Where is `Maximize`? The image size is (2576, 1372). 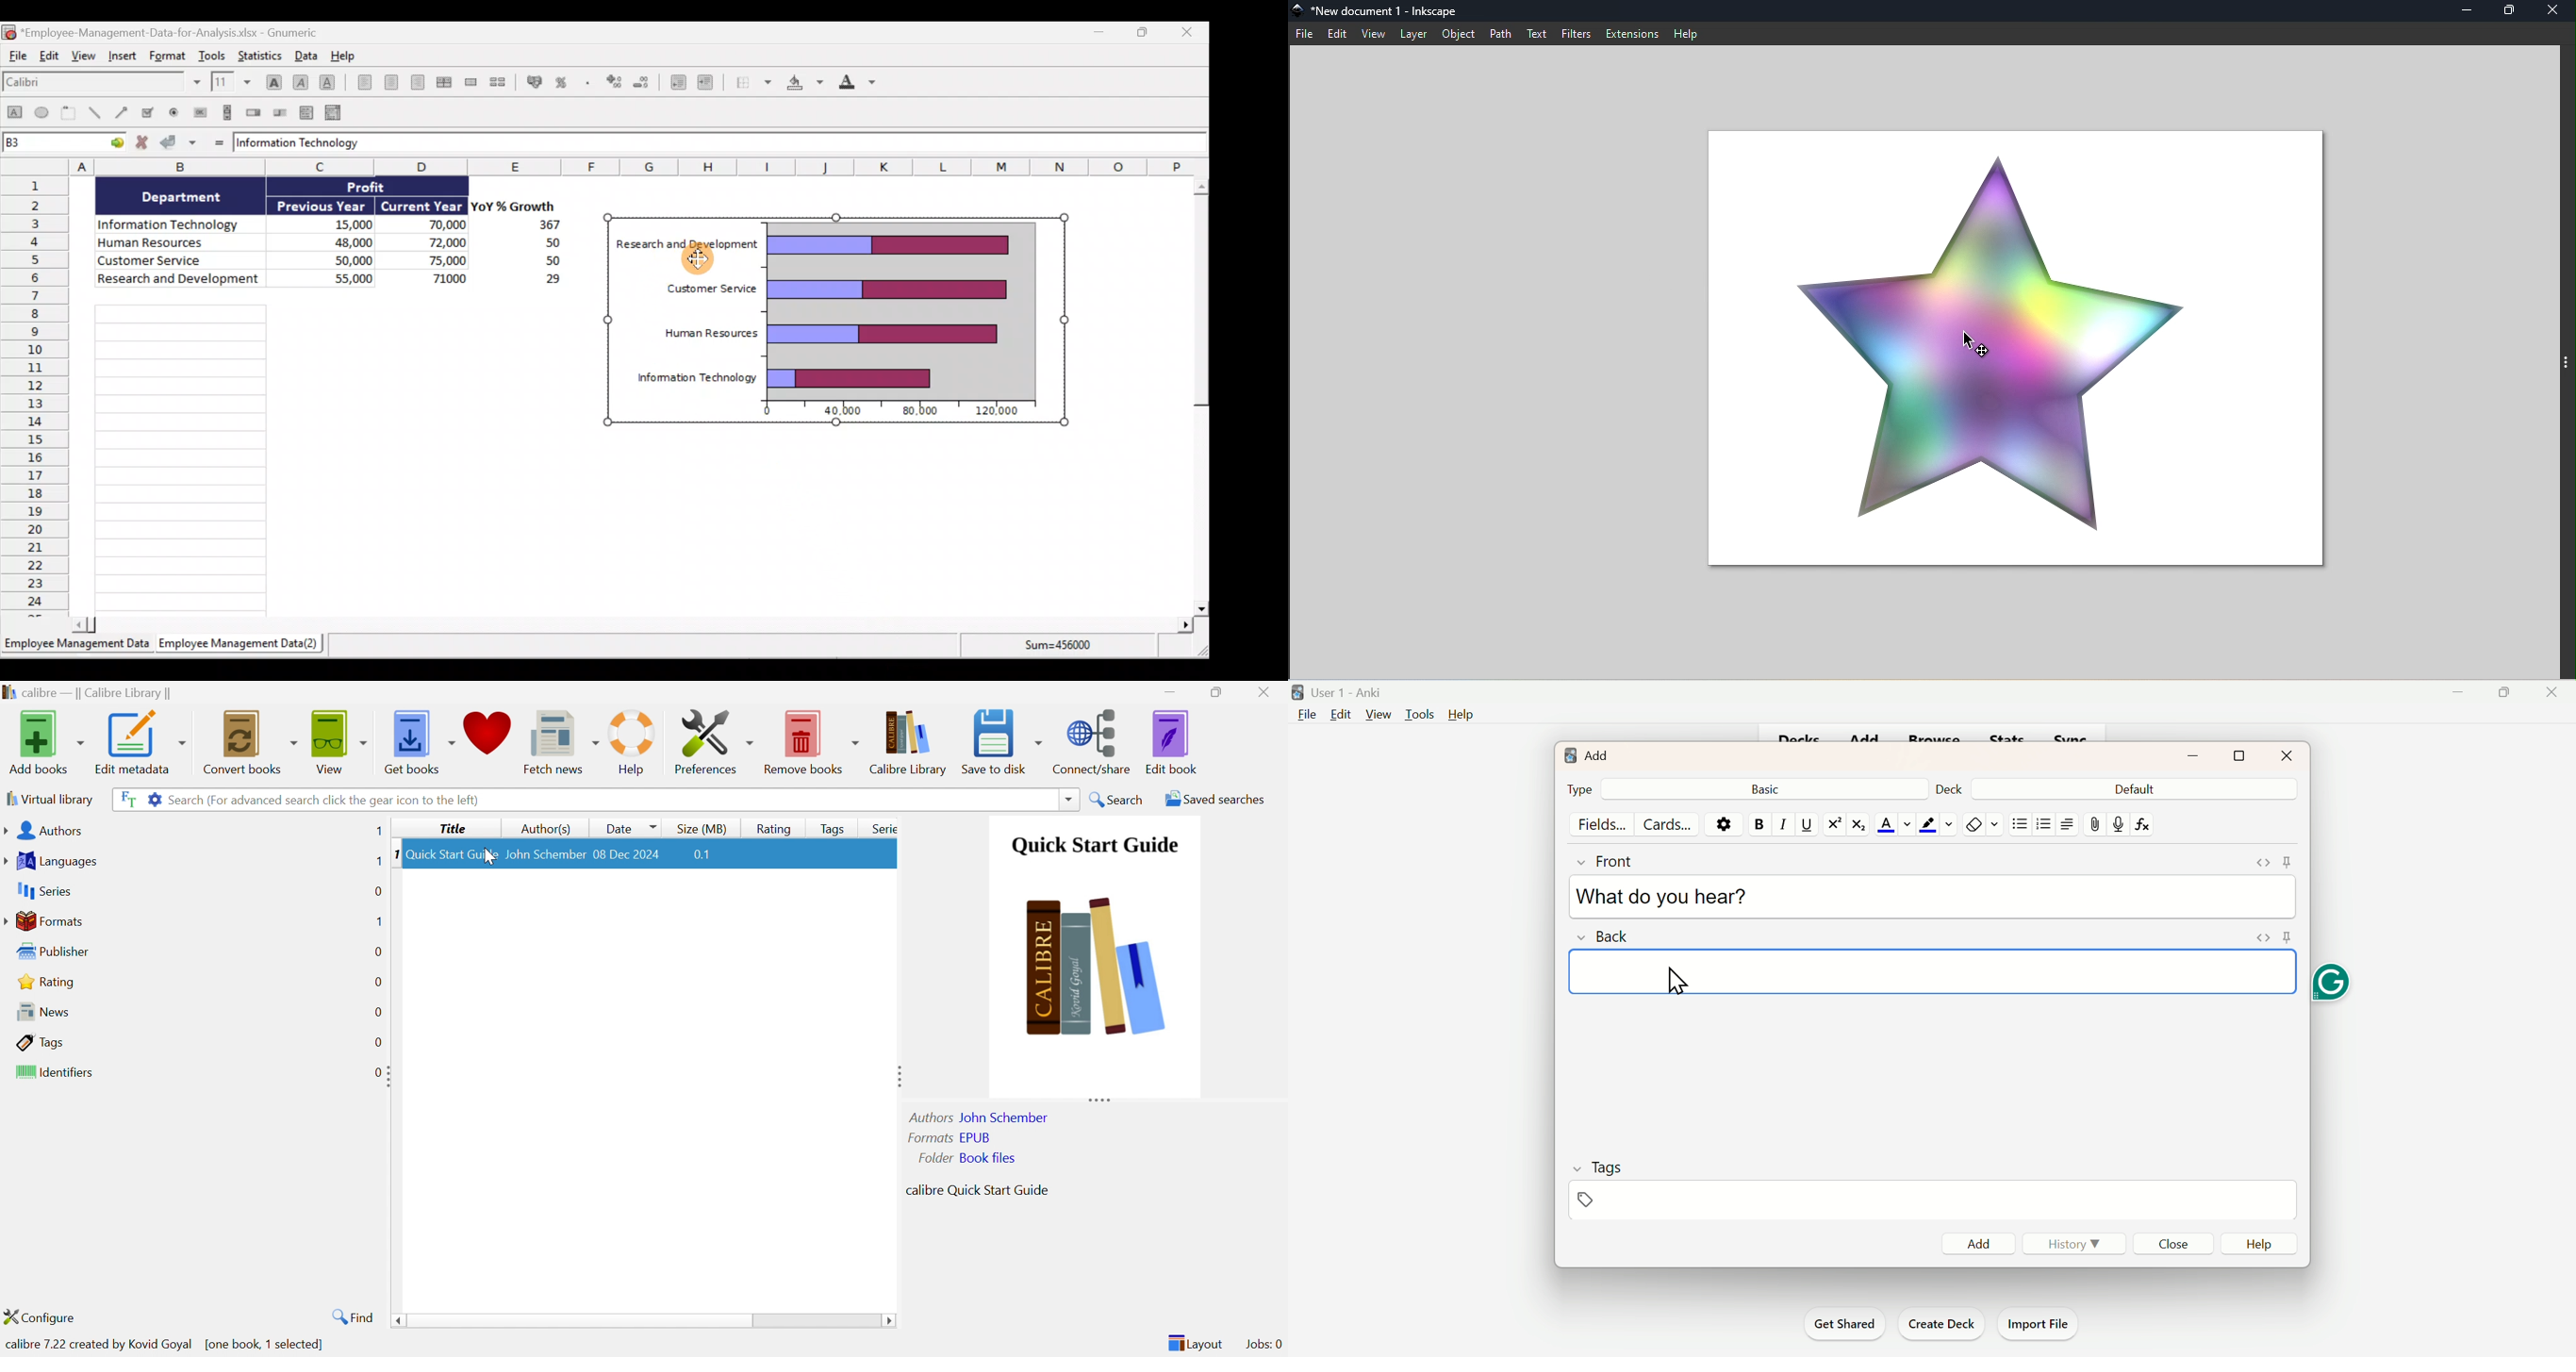 Maximize is located at coordinates (2508, 694).